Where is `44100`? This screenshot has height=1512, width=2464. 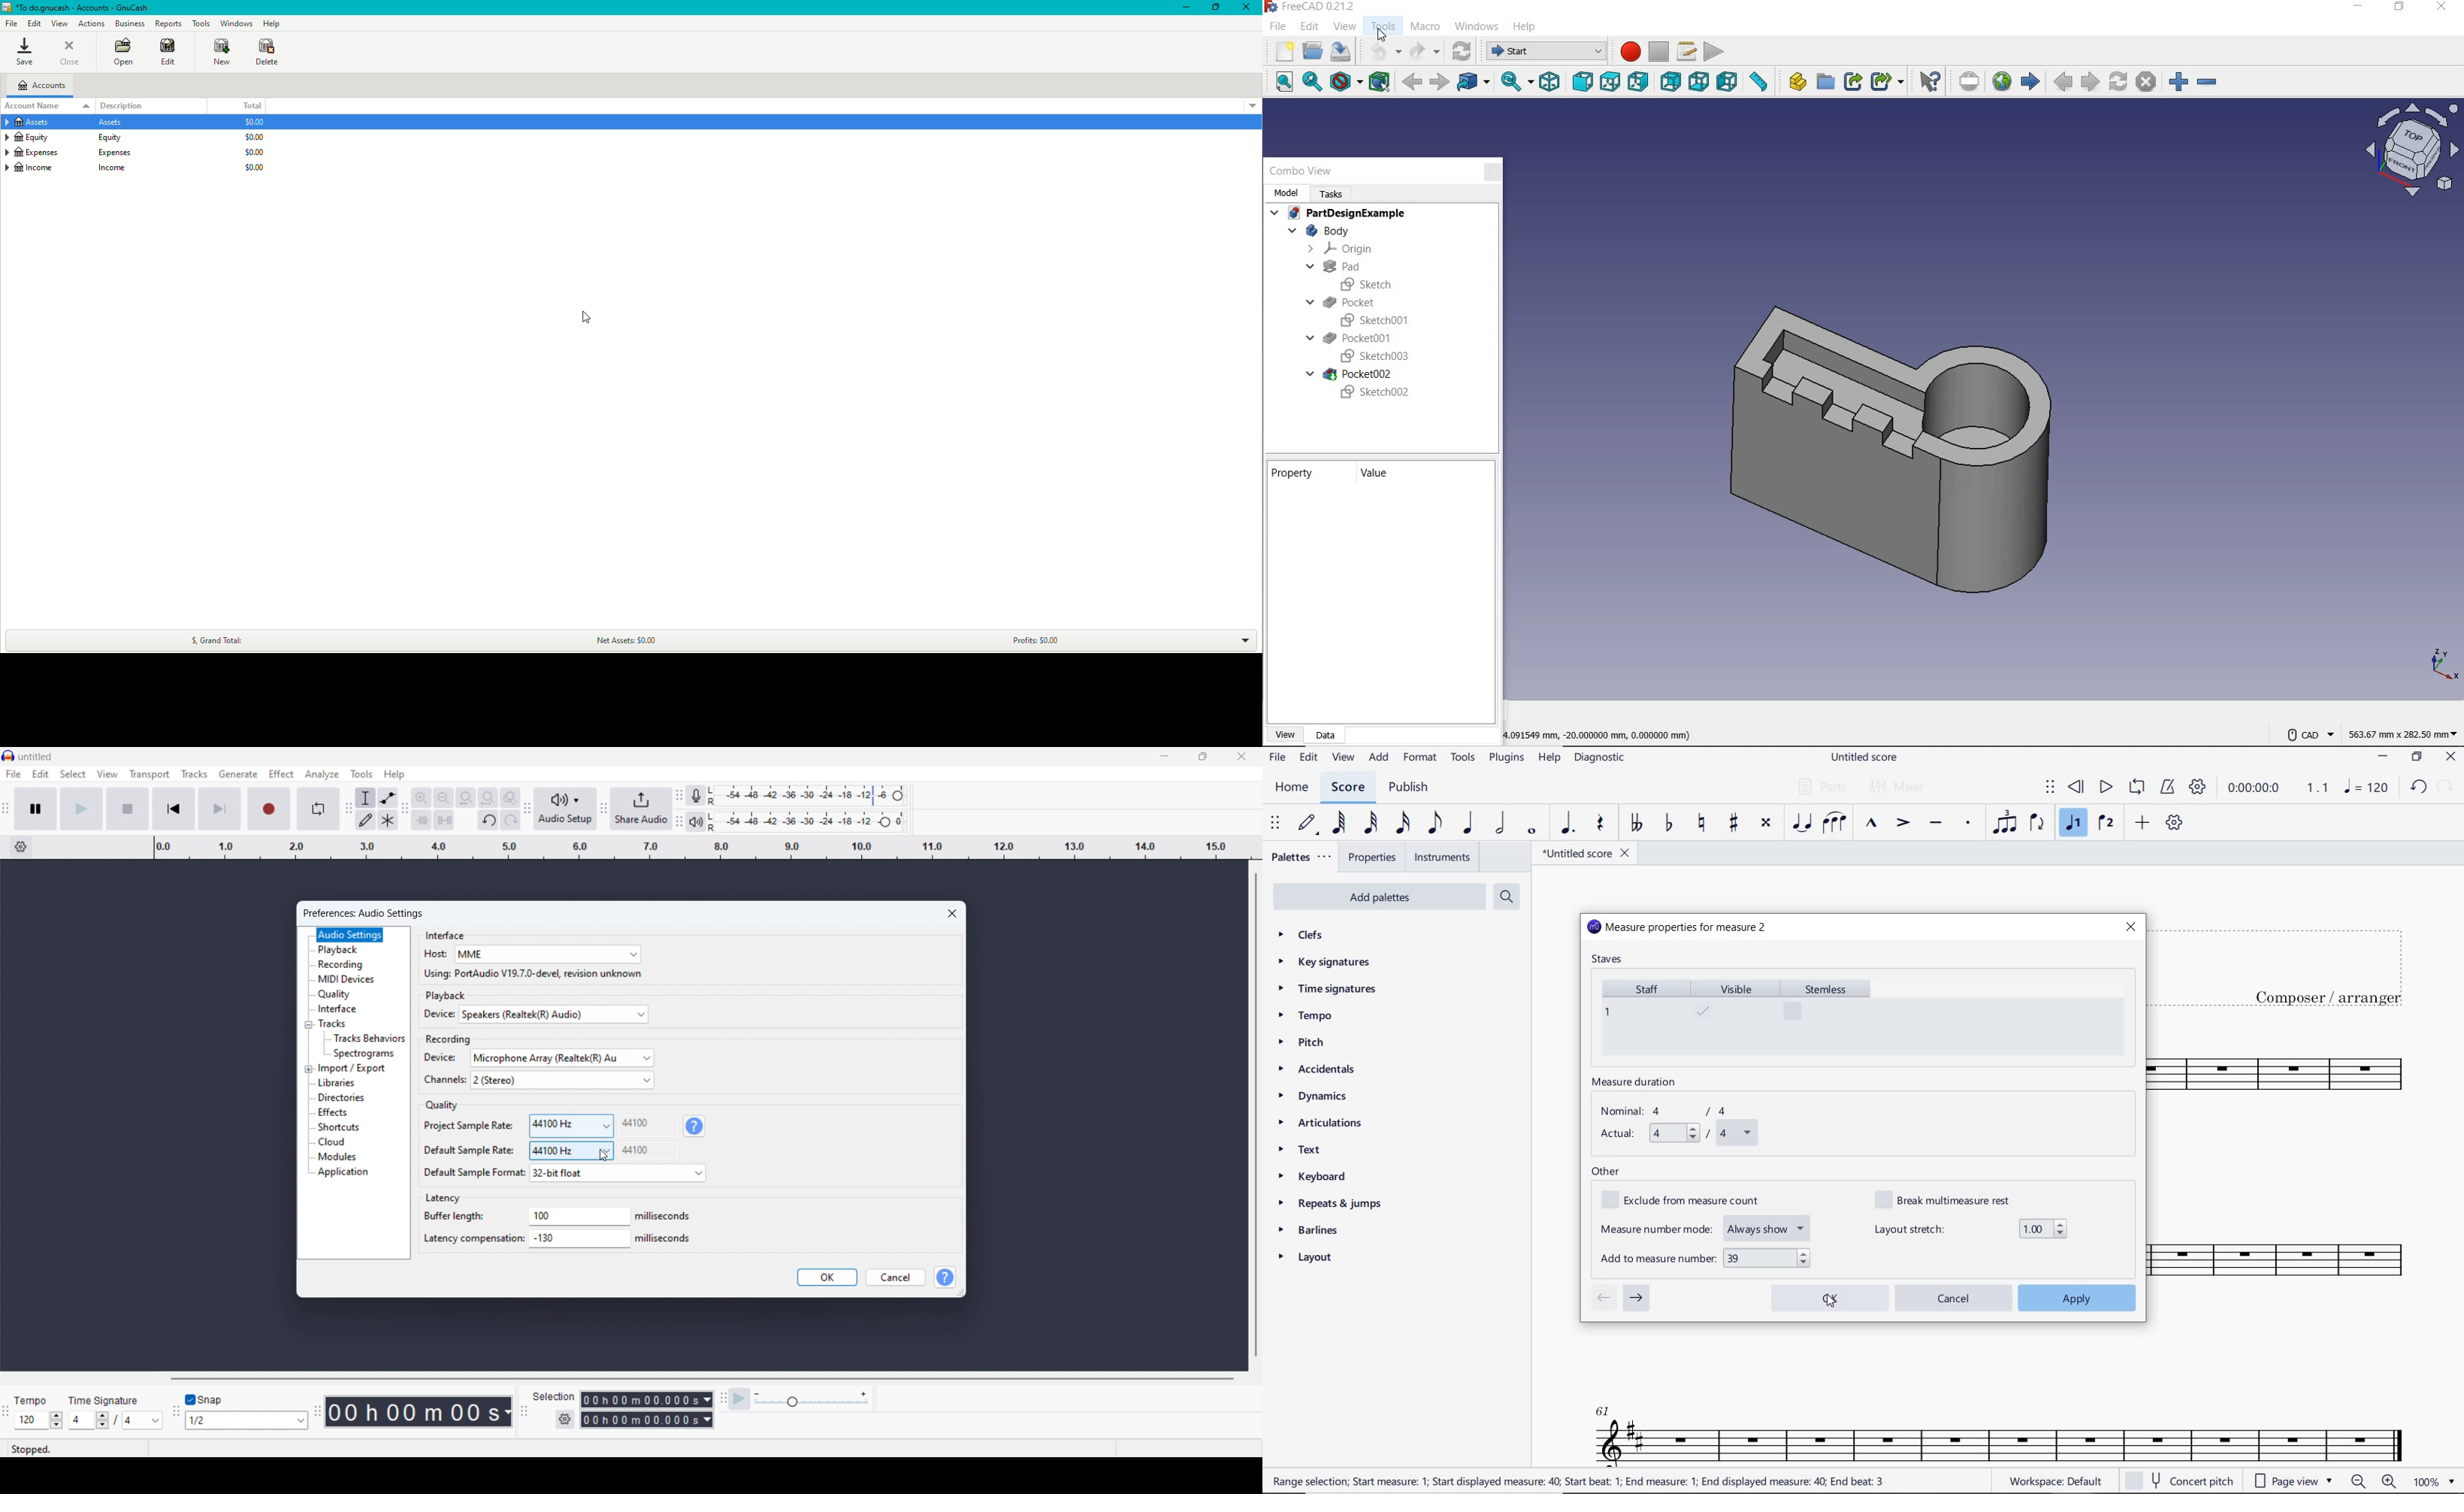
44100 is located at coordinates (649, 1150).